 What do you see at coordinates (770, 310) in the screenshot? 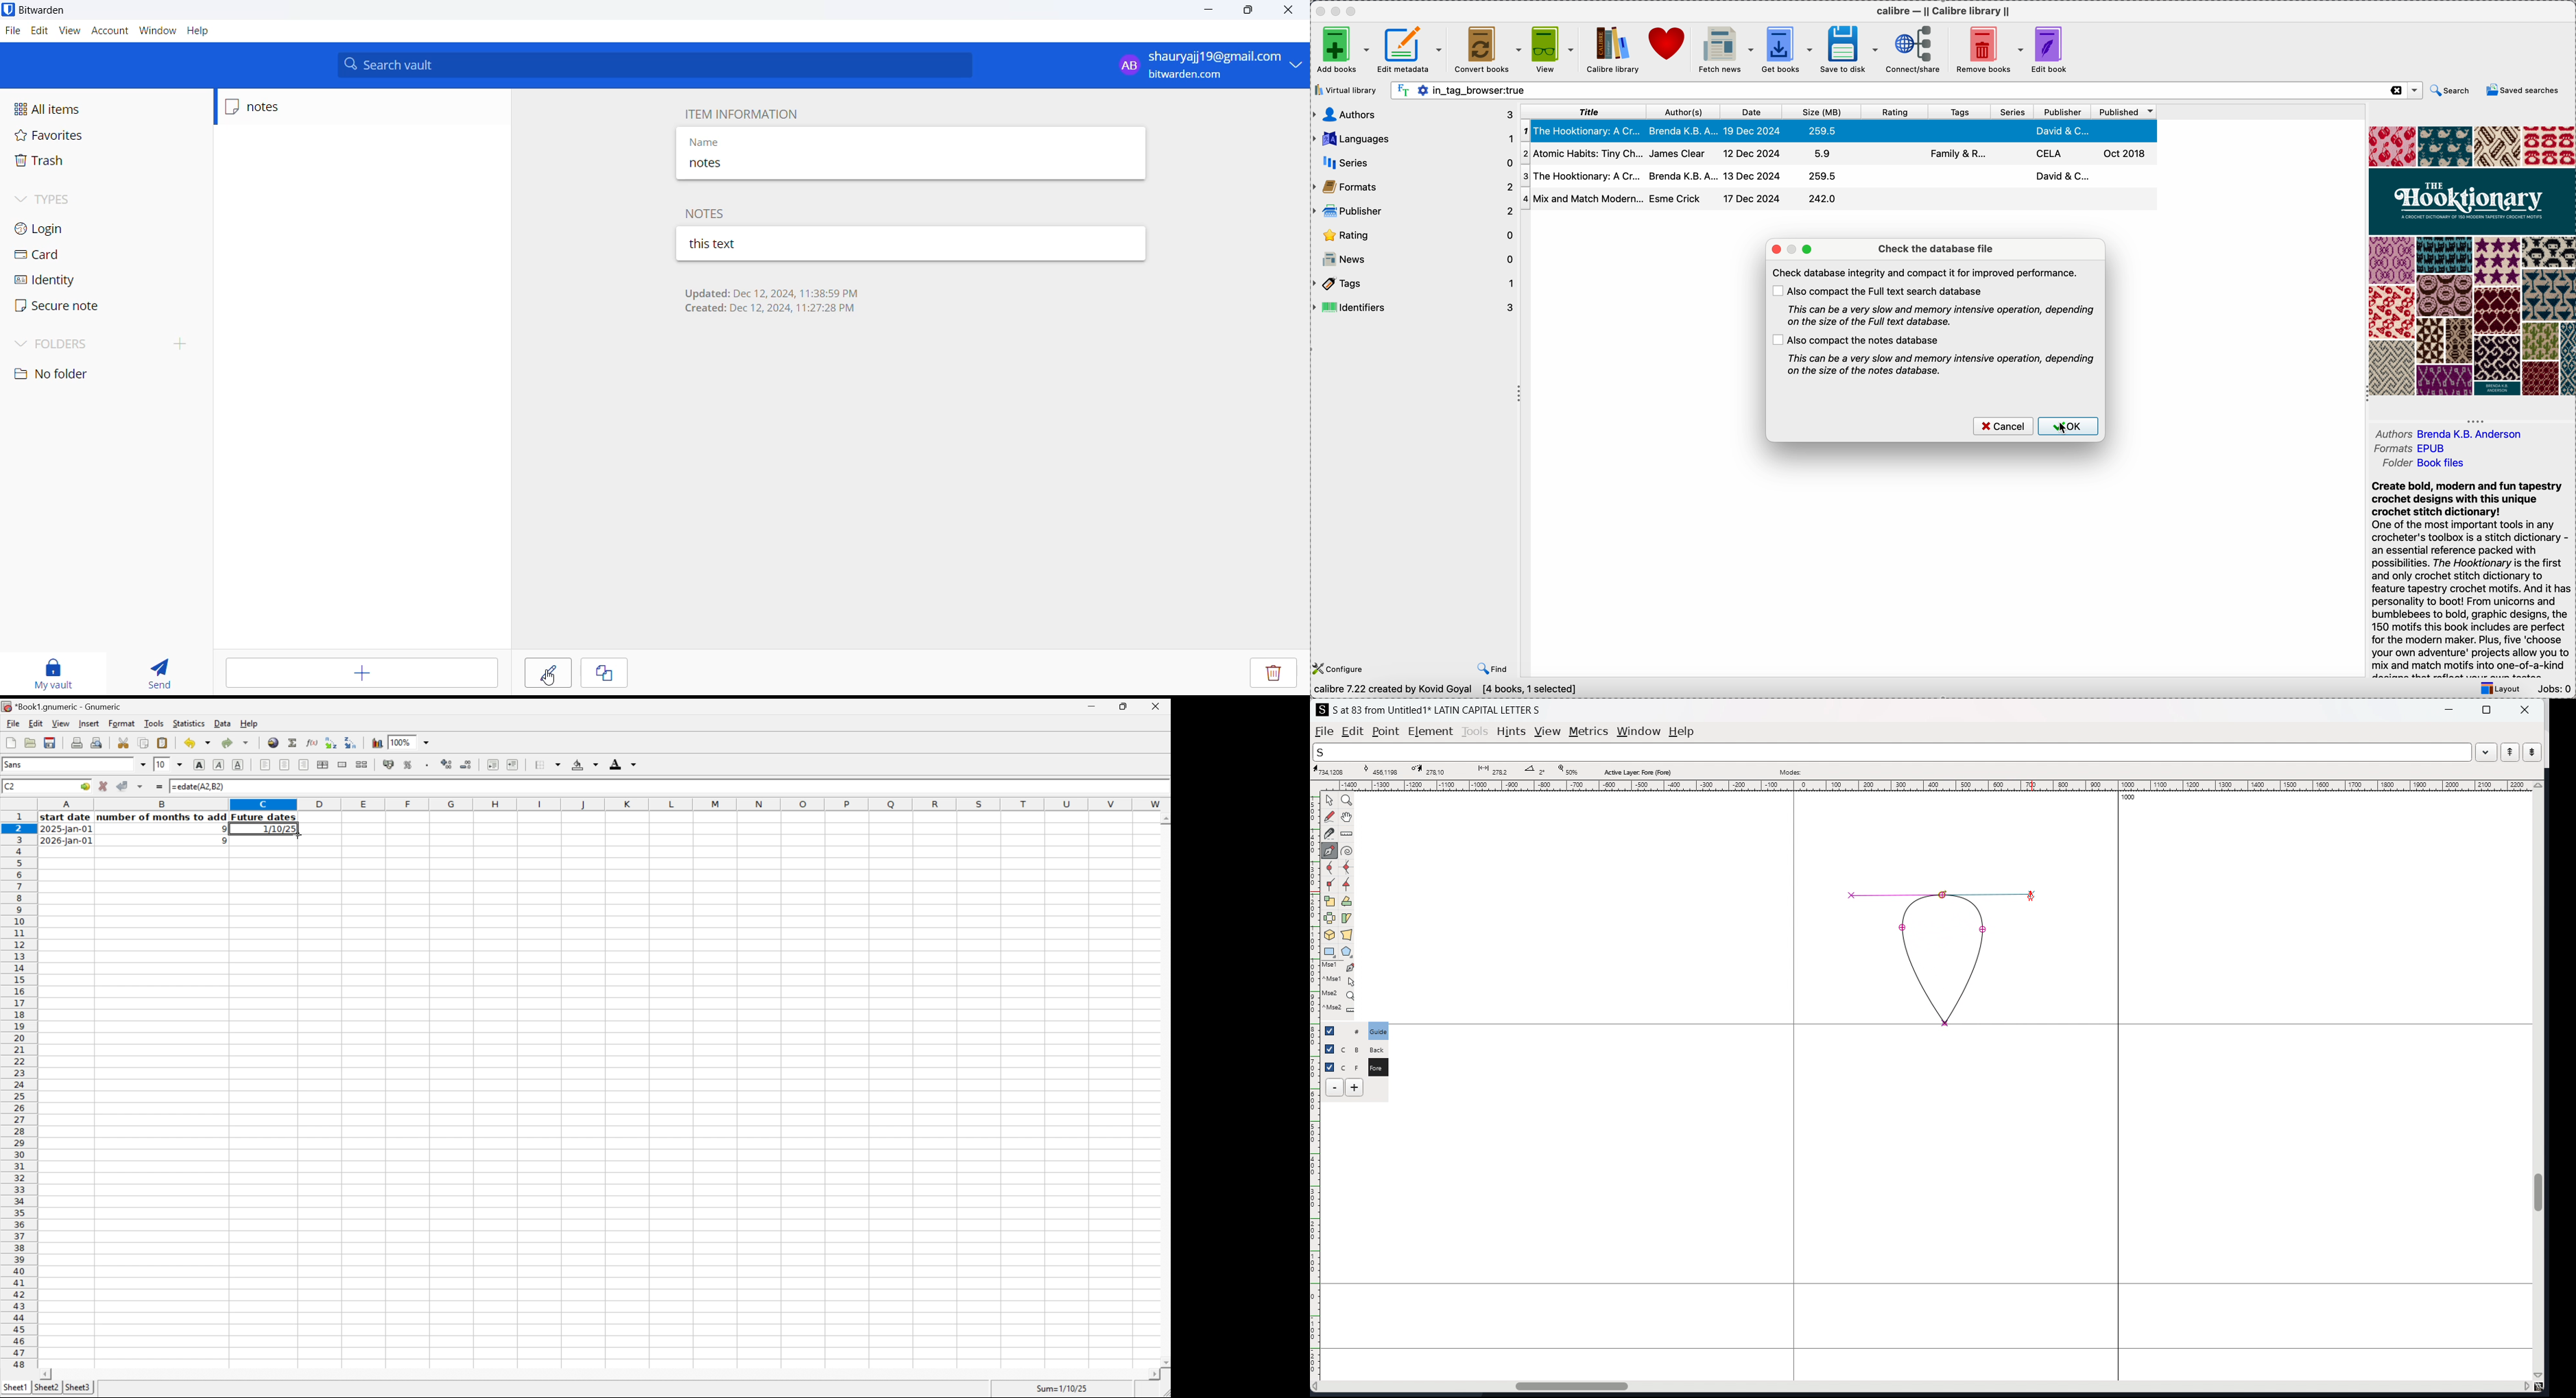
I see `created: Dec 12, 2024 11:27:29 PM` at bounding box center [770, 310].